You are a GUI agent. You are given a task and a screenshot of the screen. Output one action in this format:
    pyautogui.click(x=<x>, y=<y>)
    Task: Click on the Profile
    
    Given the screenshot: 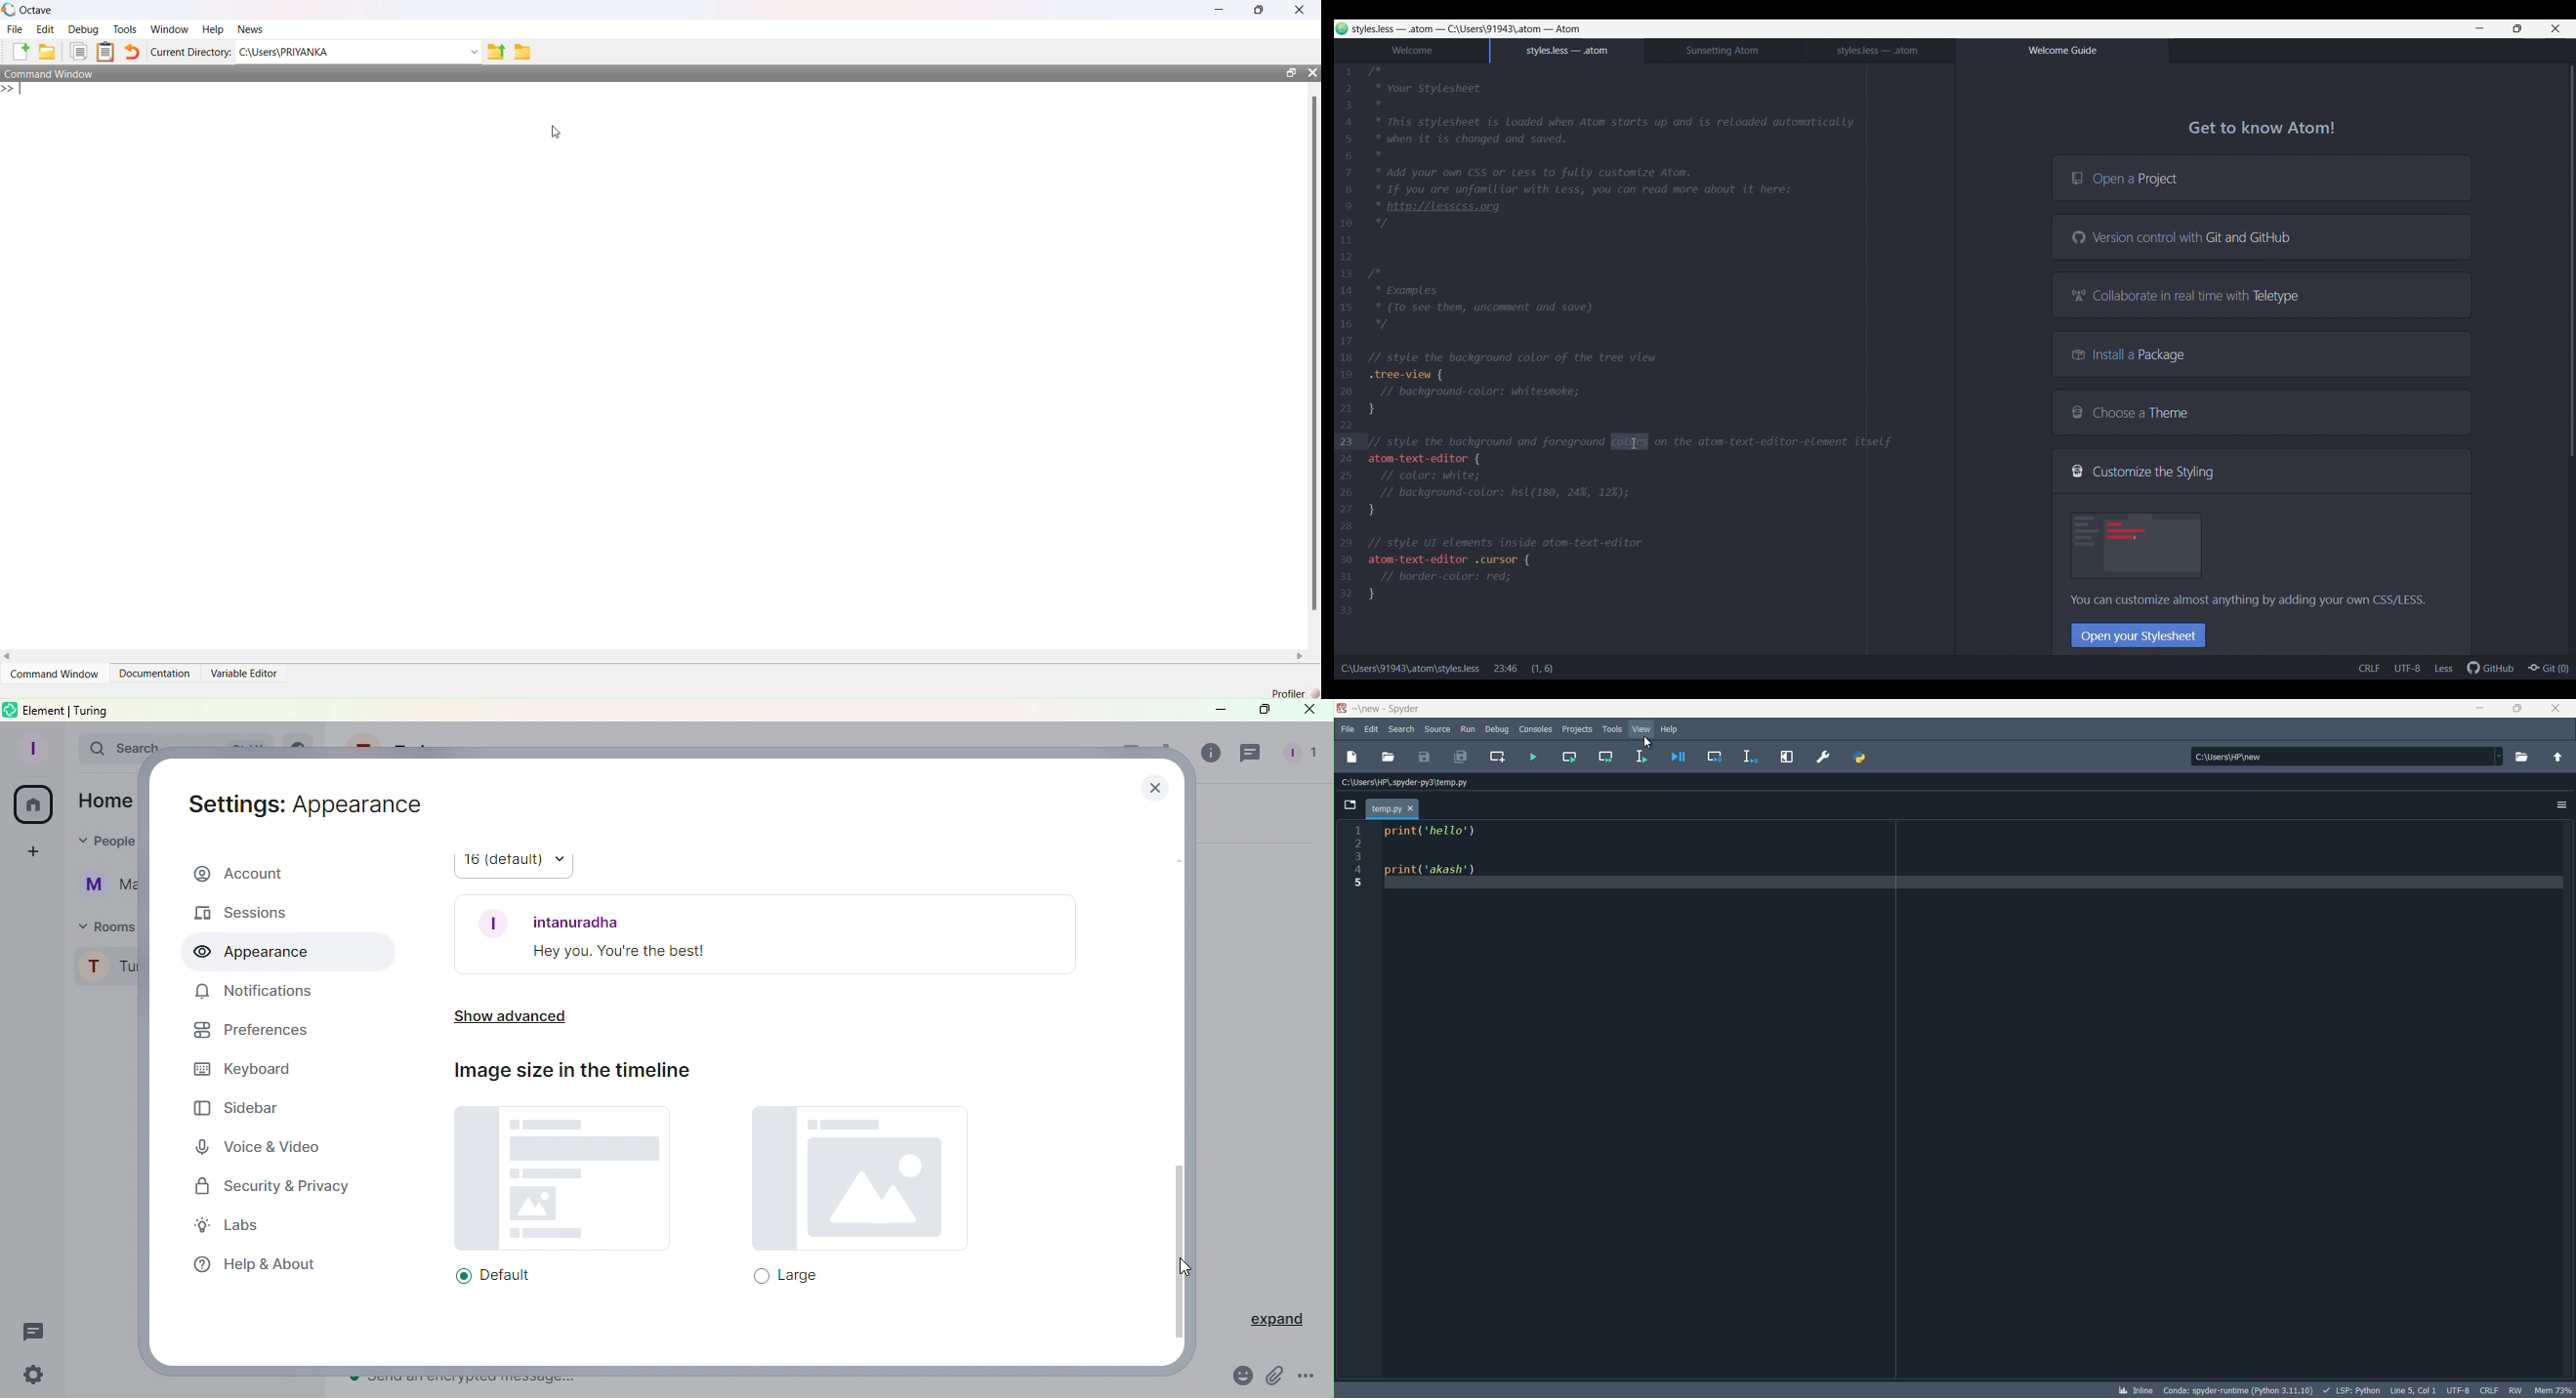 What is the action you would take?
    pyautogui.click(x=28, y=747)
    